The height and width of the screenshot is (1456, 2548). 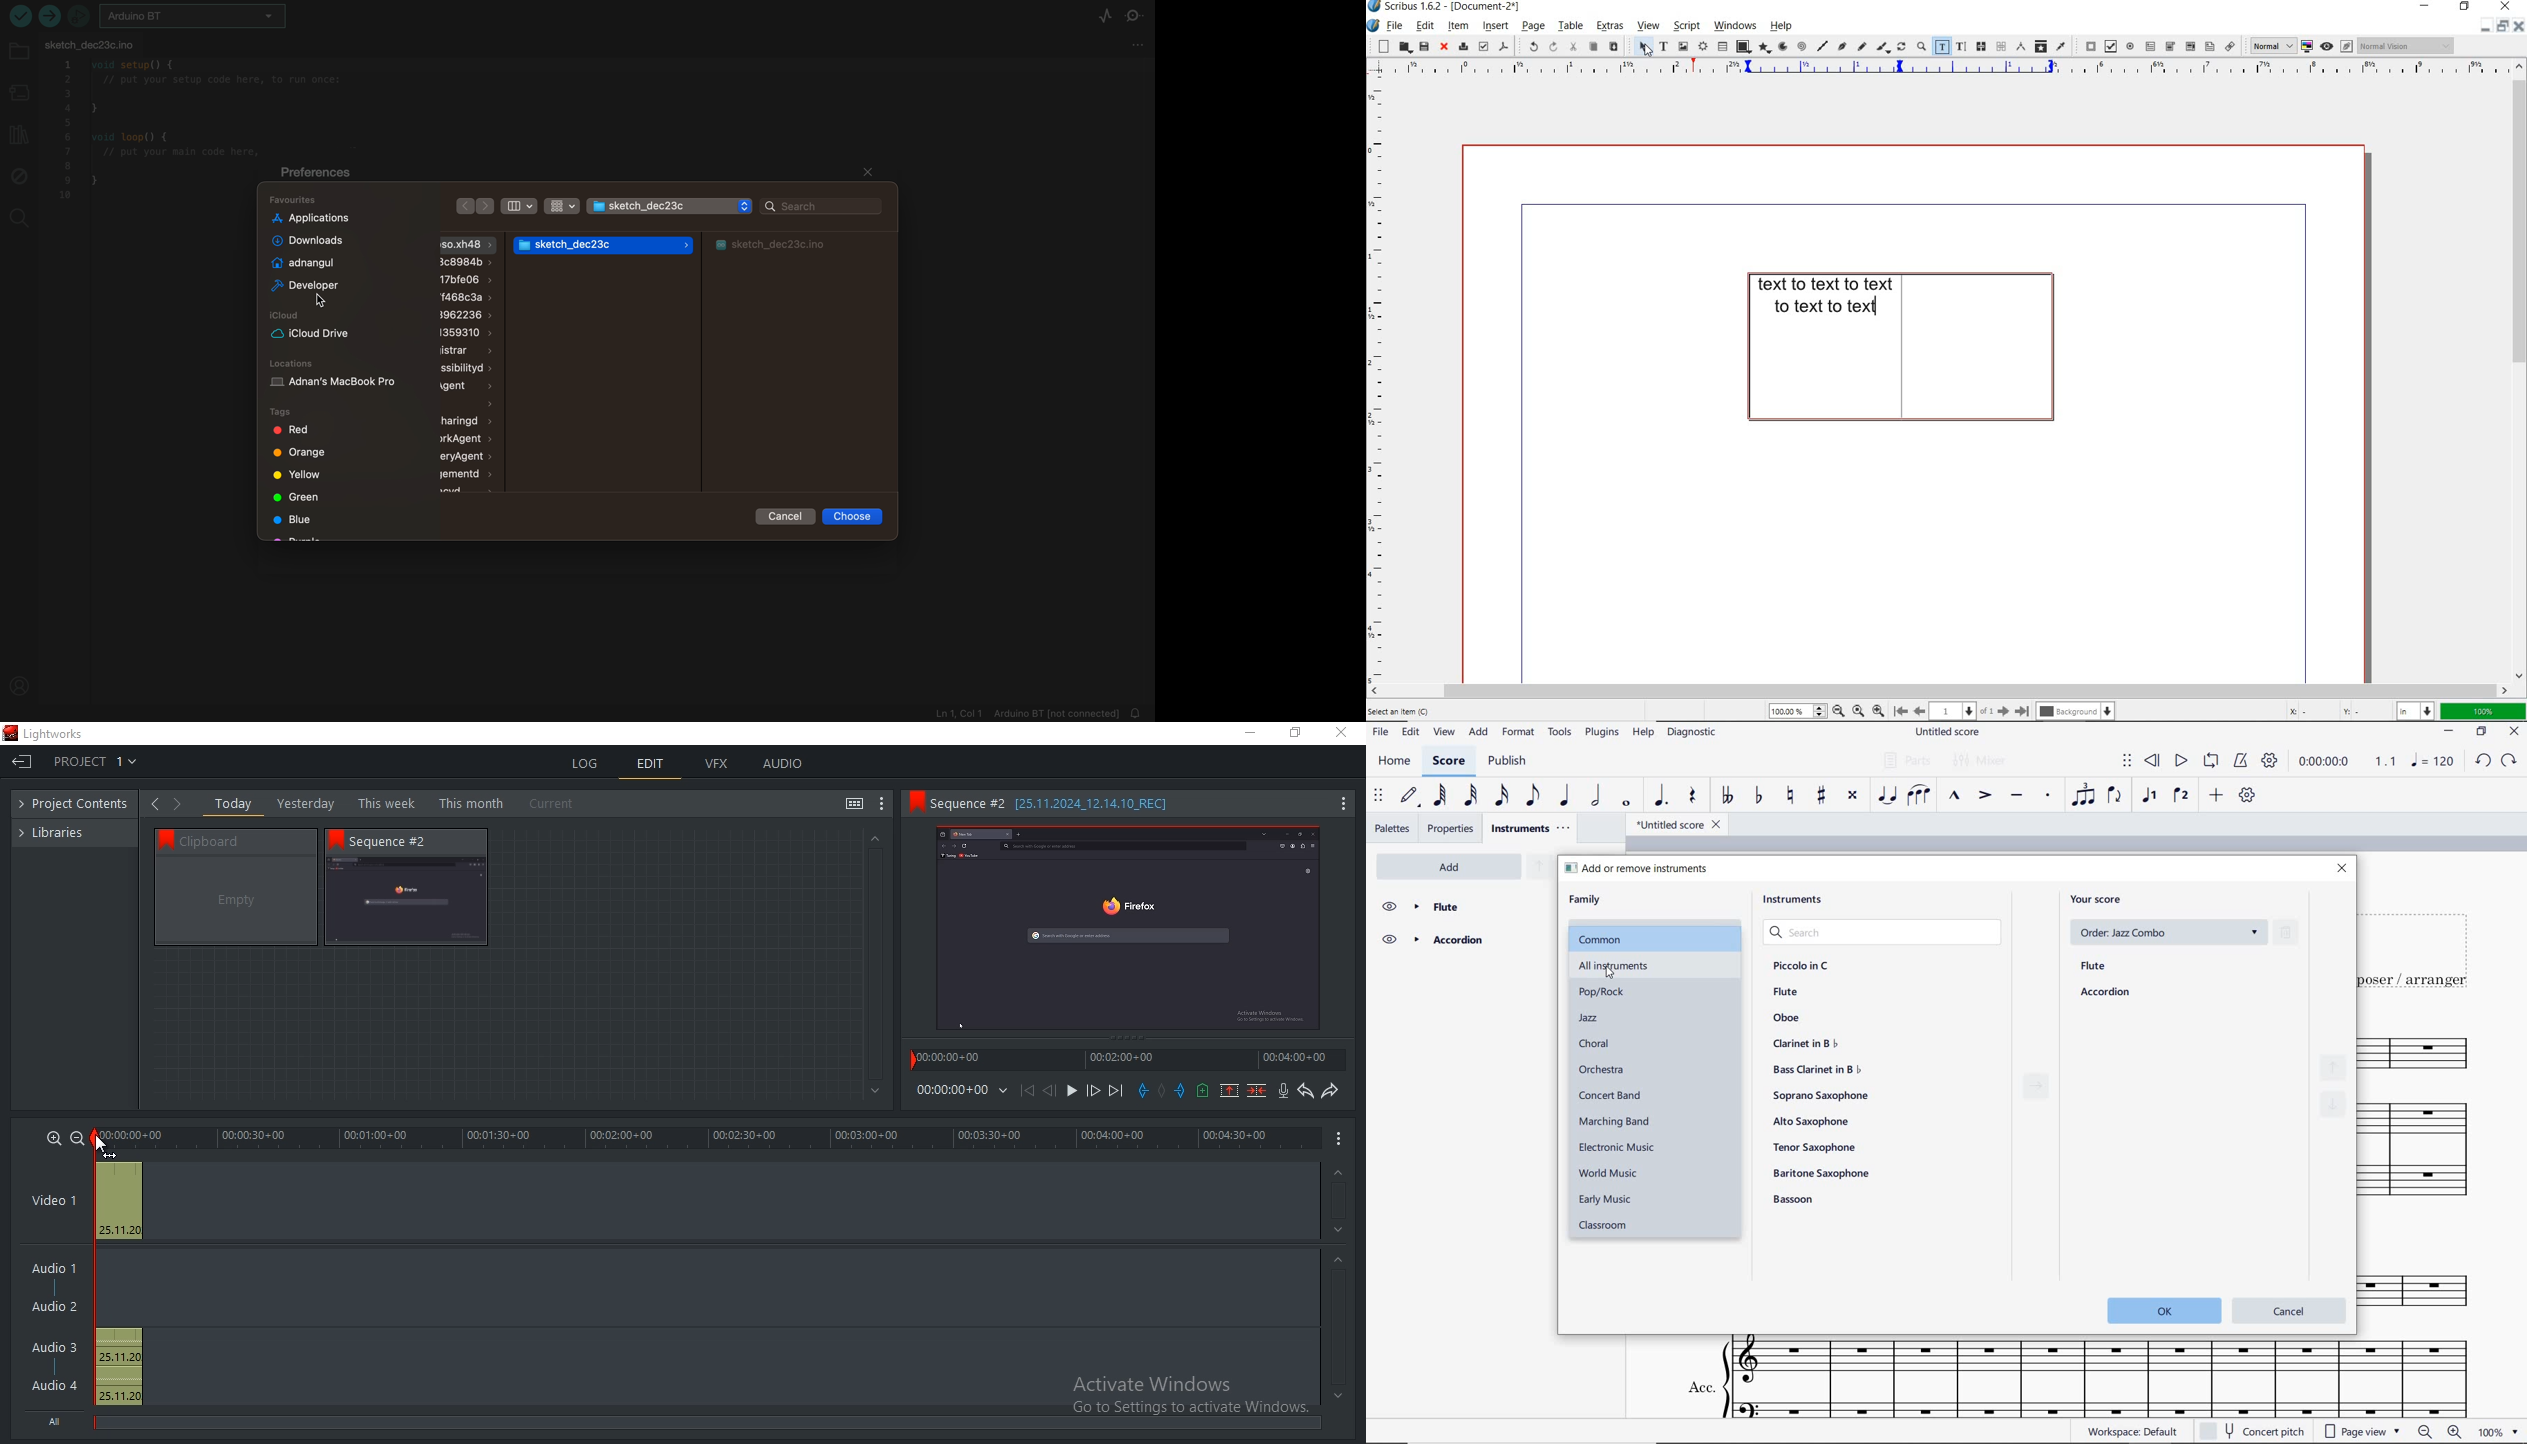 I want to click on eye dropper, so click(x=2062, y=46).